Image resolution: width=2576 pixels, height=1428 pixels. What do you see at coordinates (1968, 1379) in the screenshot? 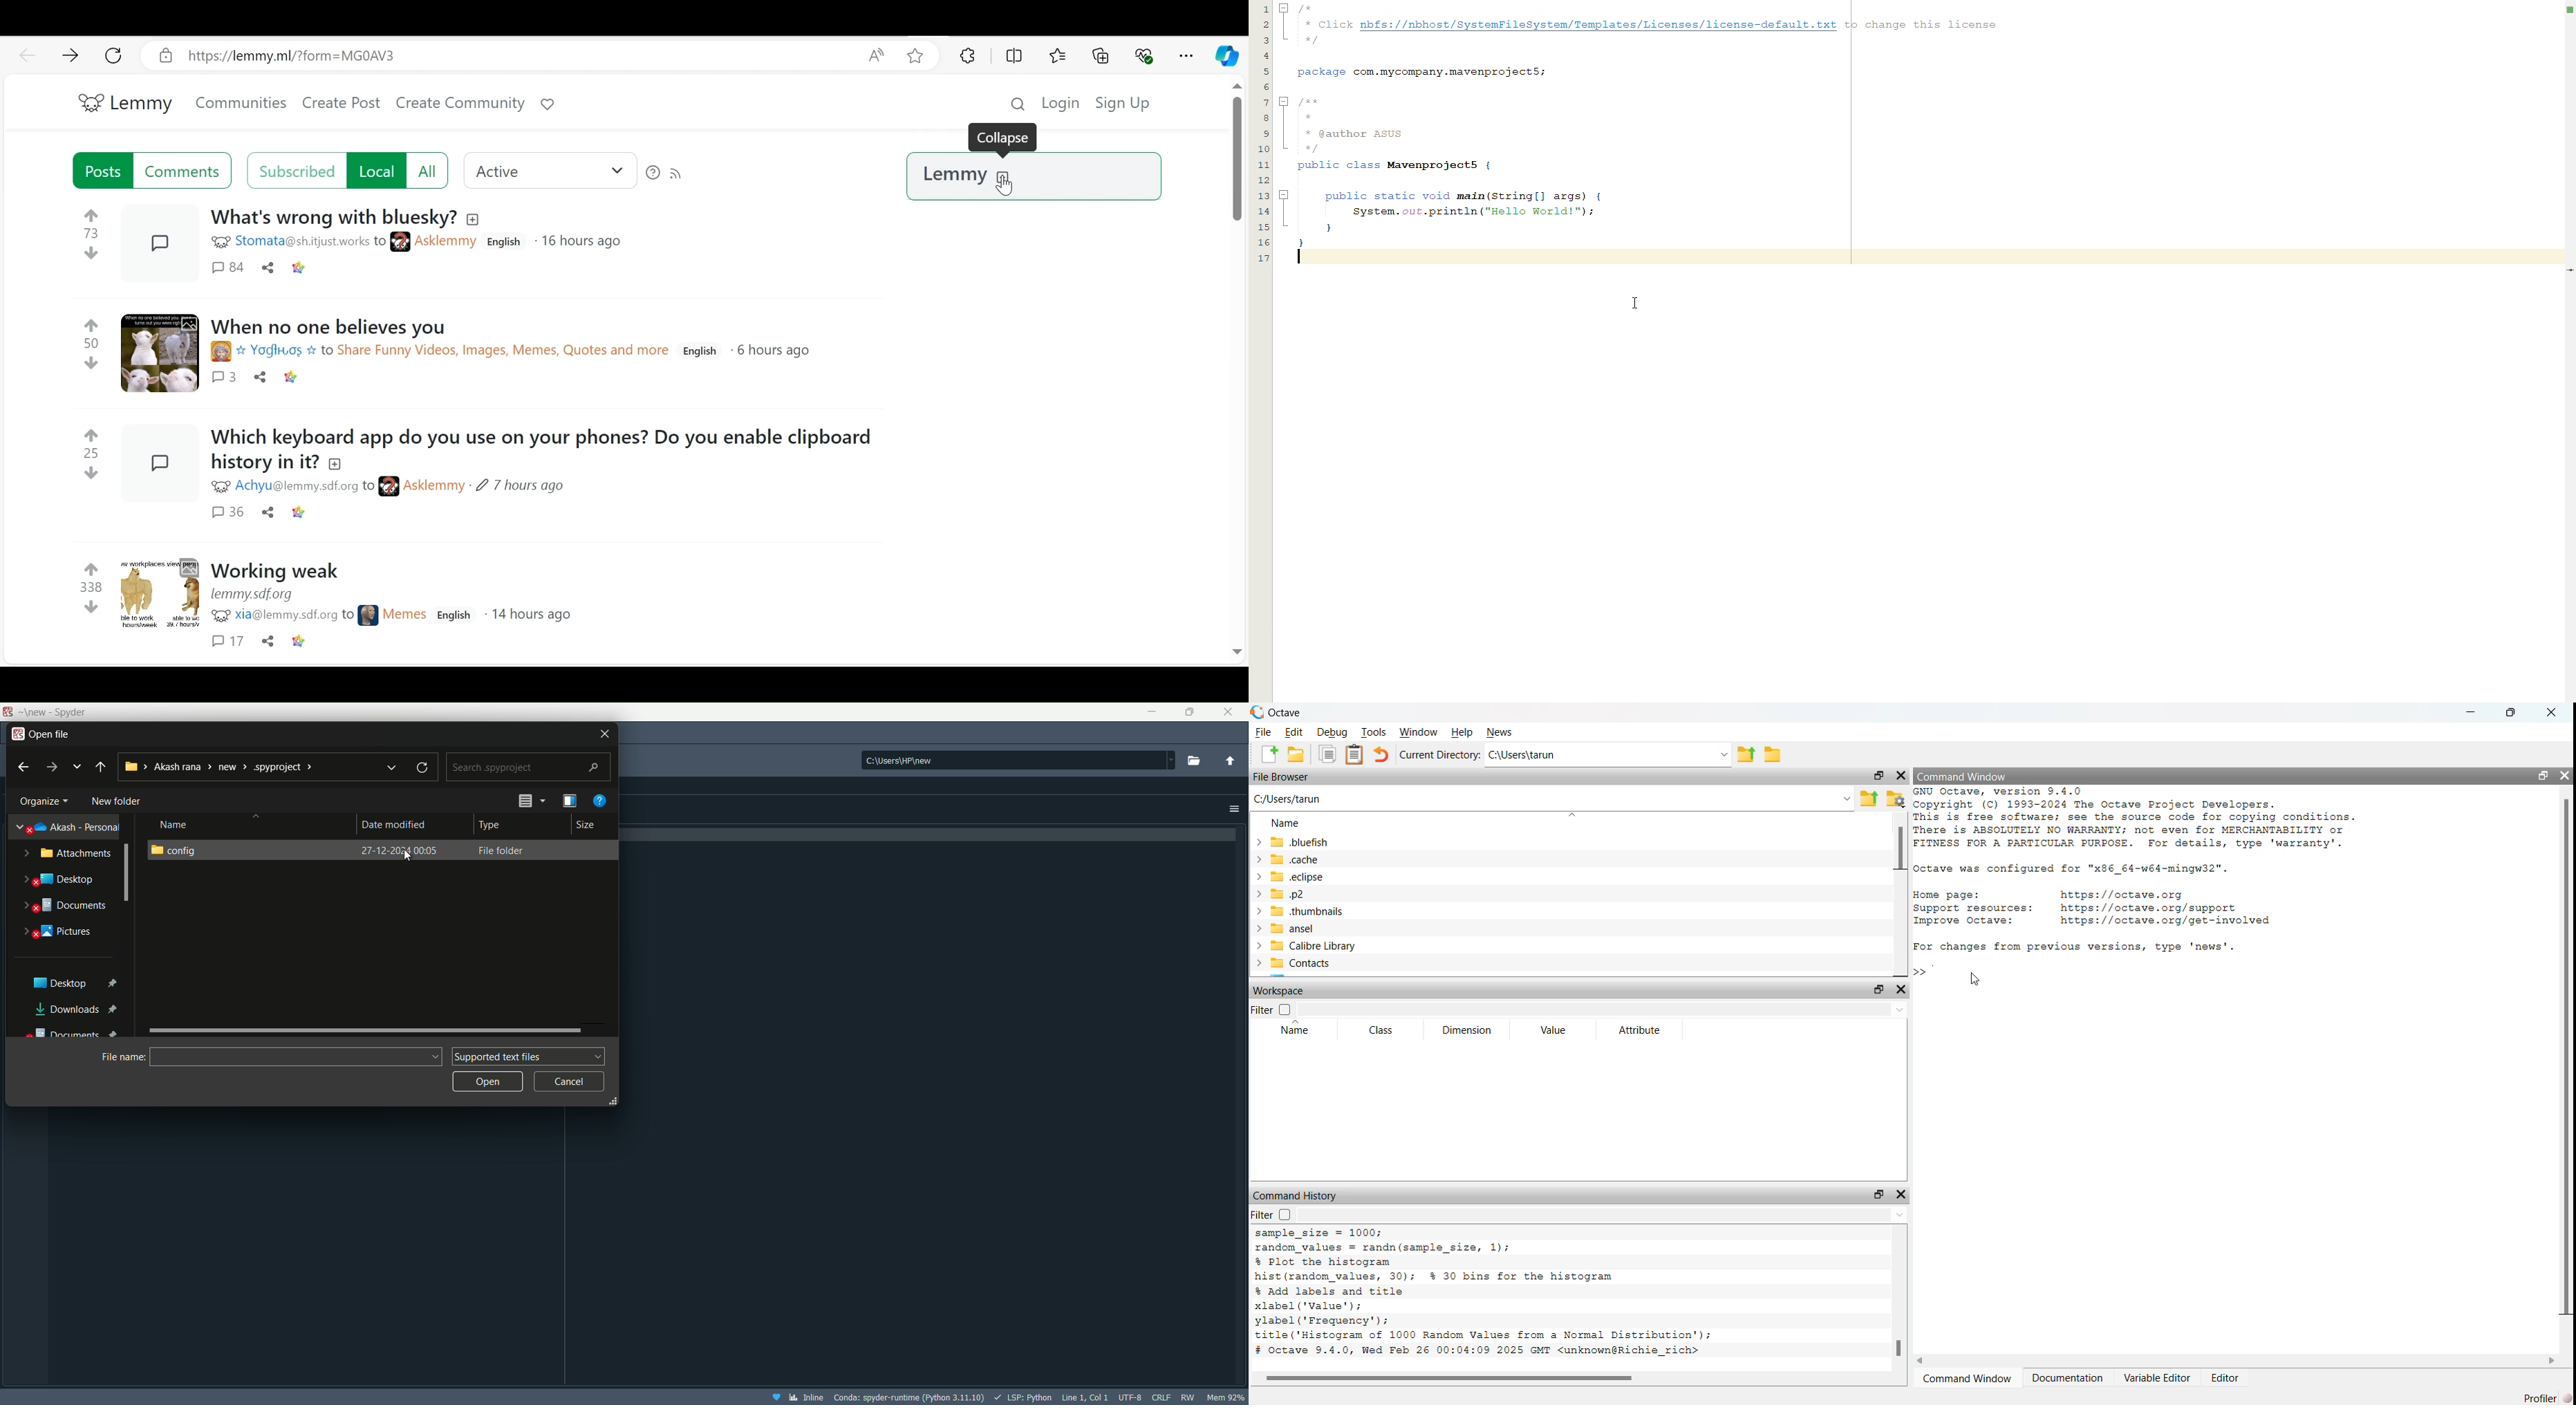
I see `Command Window` at bounding box center [1968, 1379].